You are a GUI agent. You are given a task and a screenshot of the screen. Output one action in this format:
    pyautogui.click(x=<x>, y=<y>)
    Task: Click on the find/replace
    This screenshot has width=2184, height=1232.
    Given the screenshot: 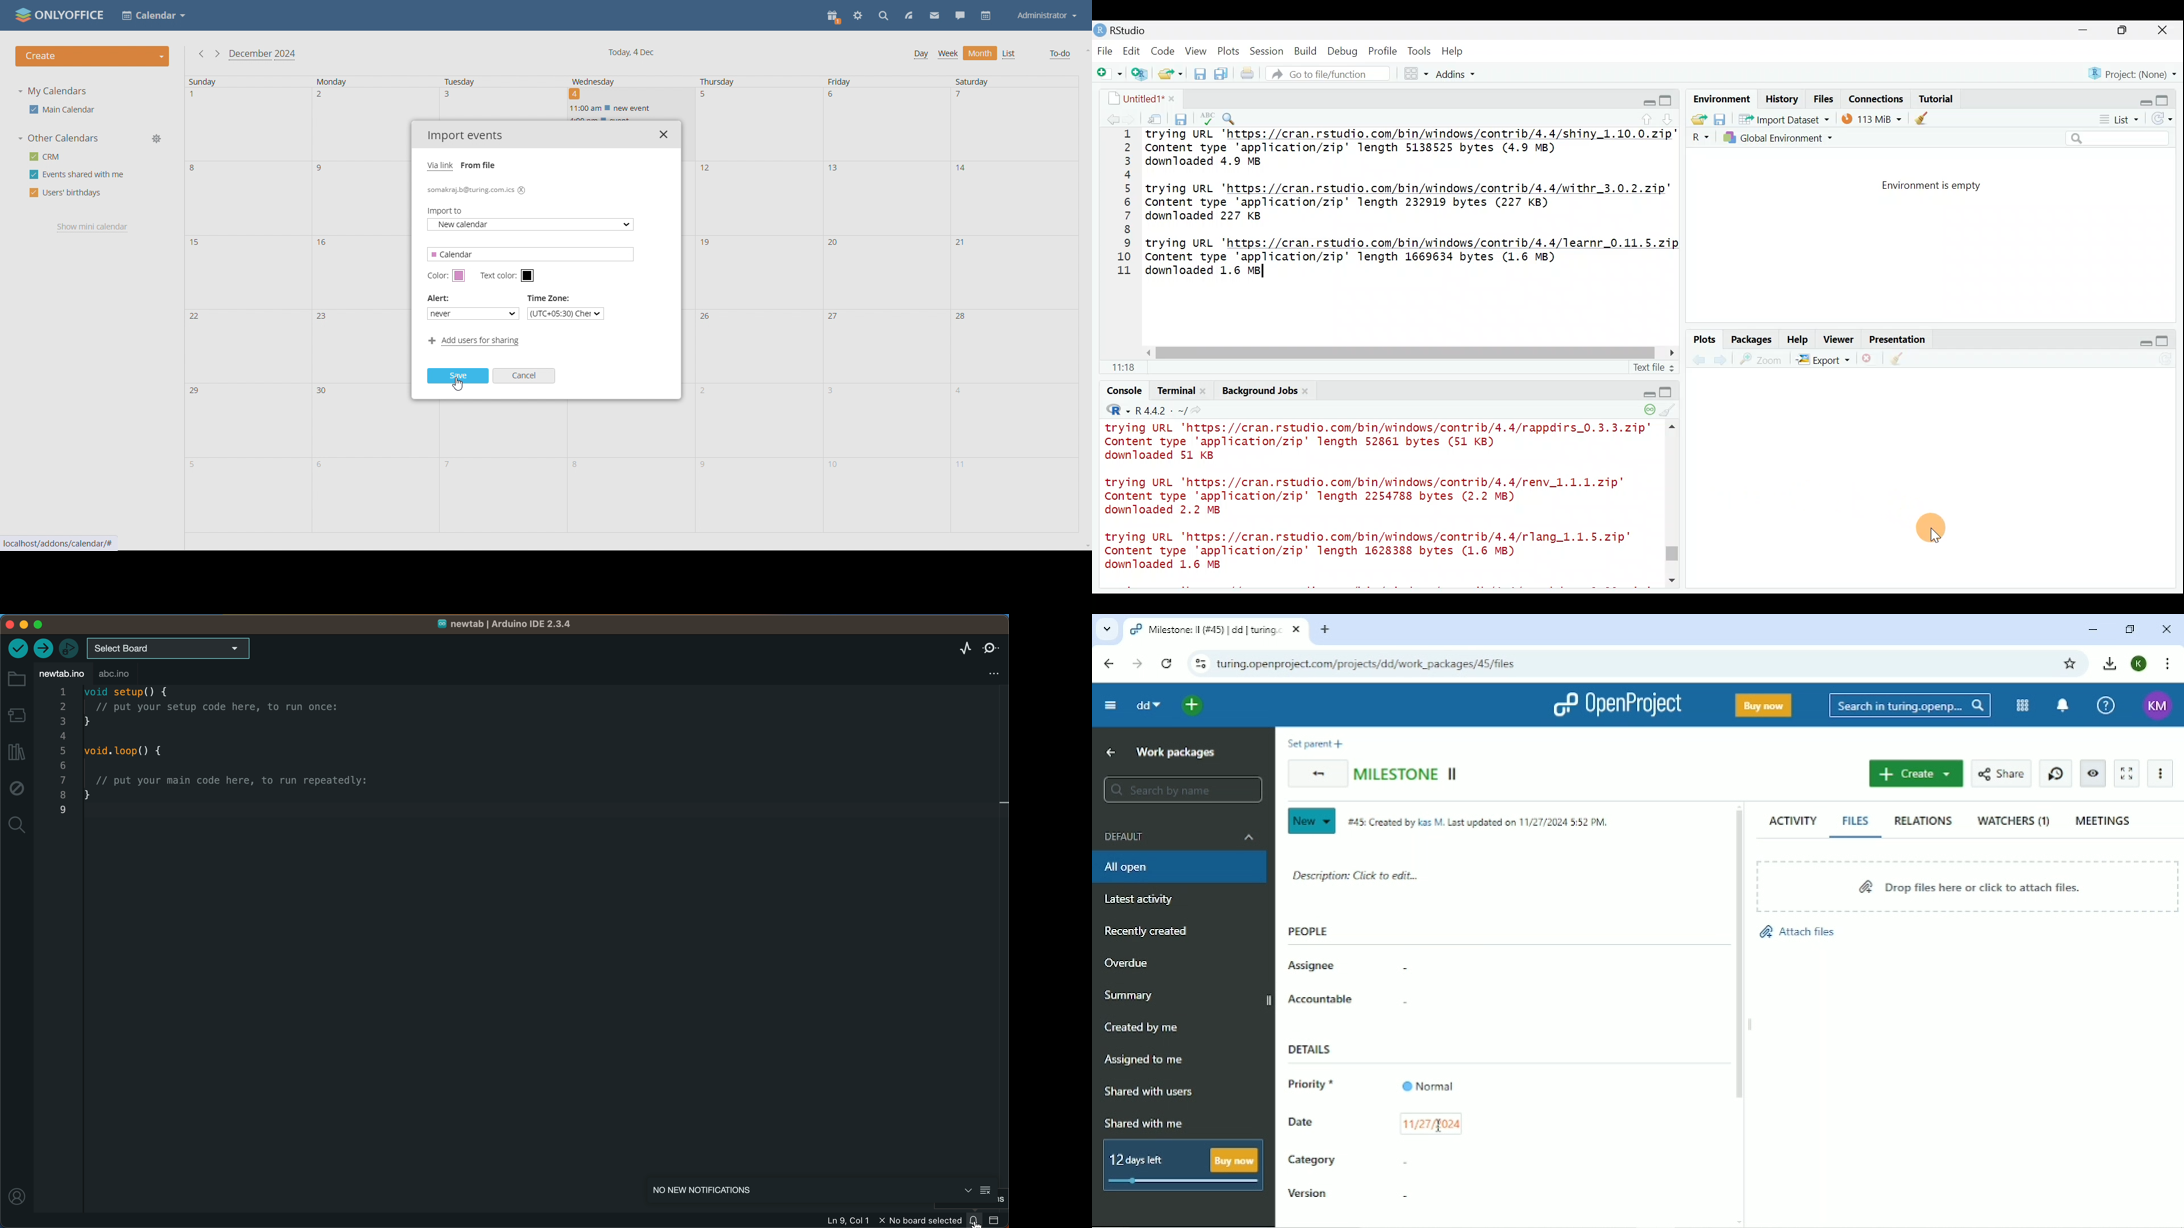 What is the action you would take?
    pyautogui.click(x=1230, y=116)
    